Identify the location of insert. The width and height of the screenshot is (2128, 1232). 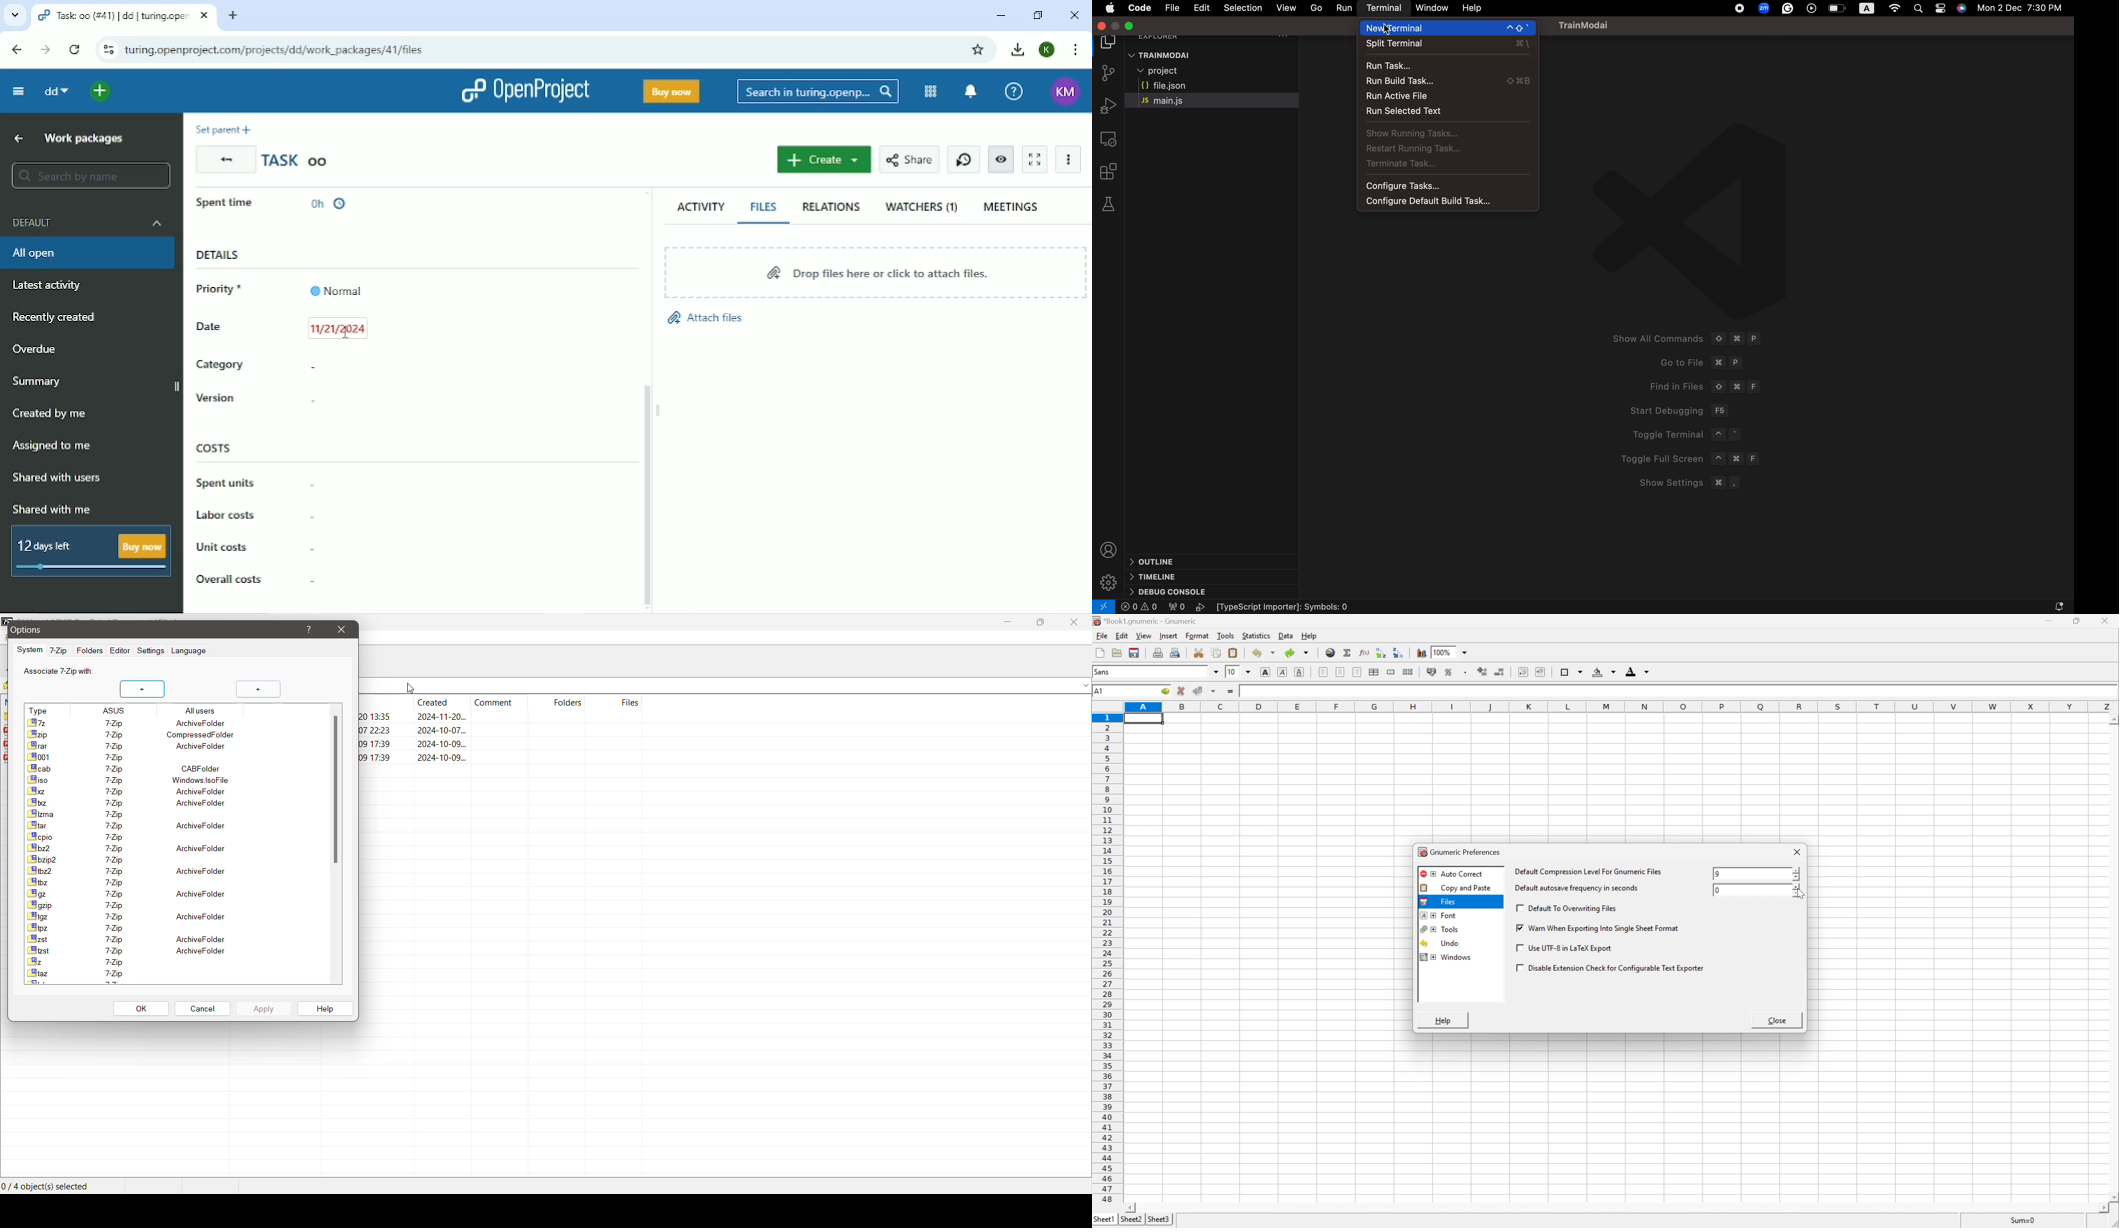
(1169, 636).